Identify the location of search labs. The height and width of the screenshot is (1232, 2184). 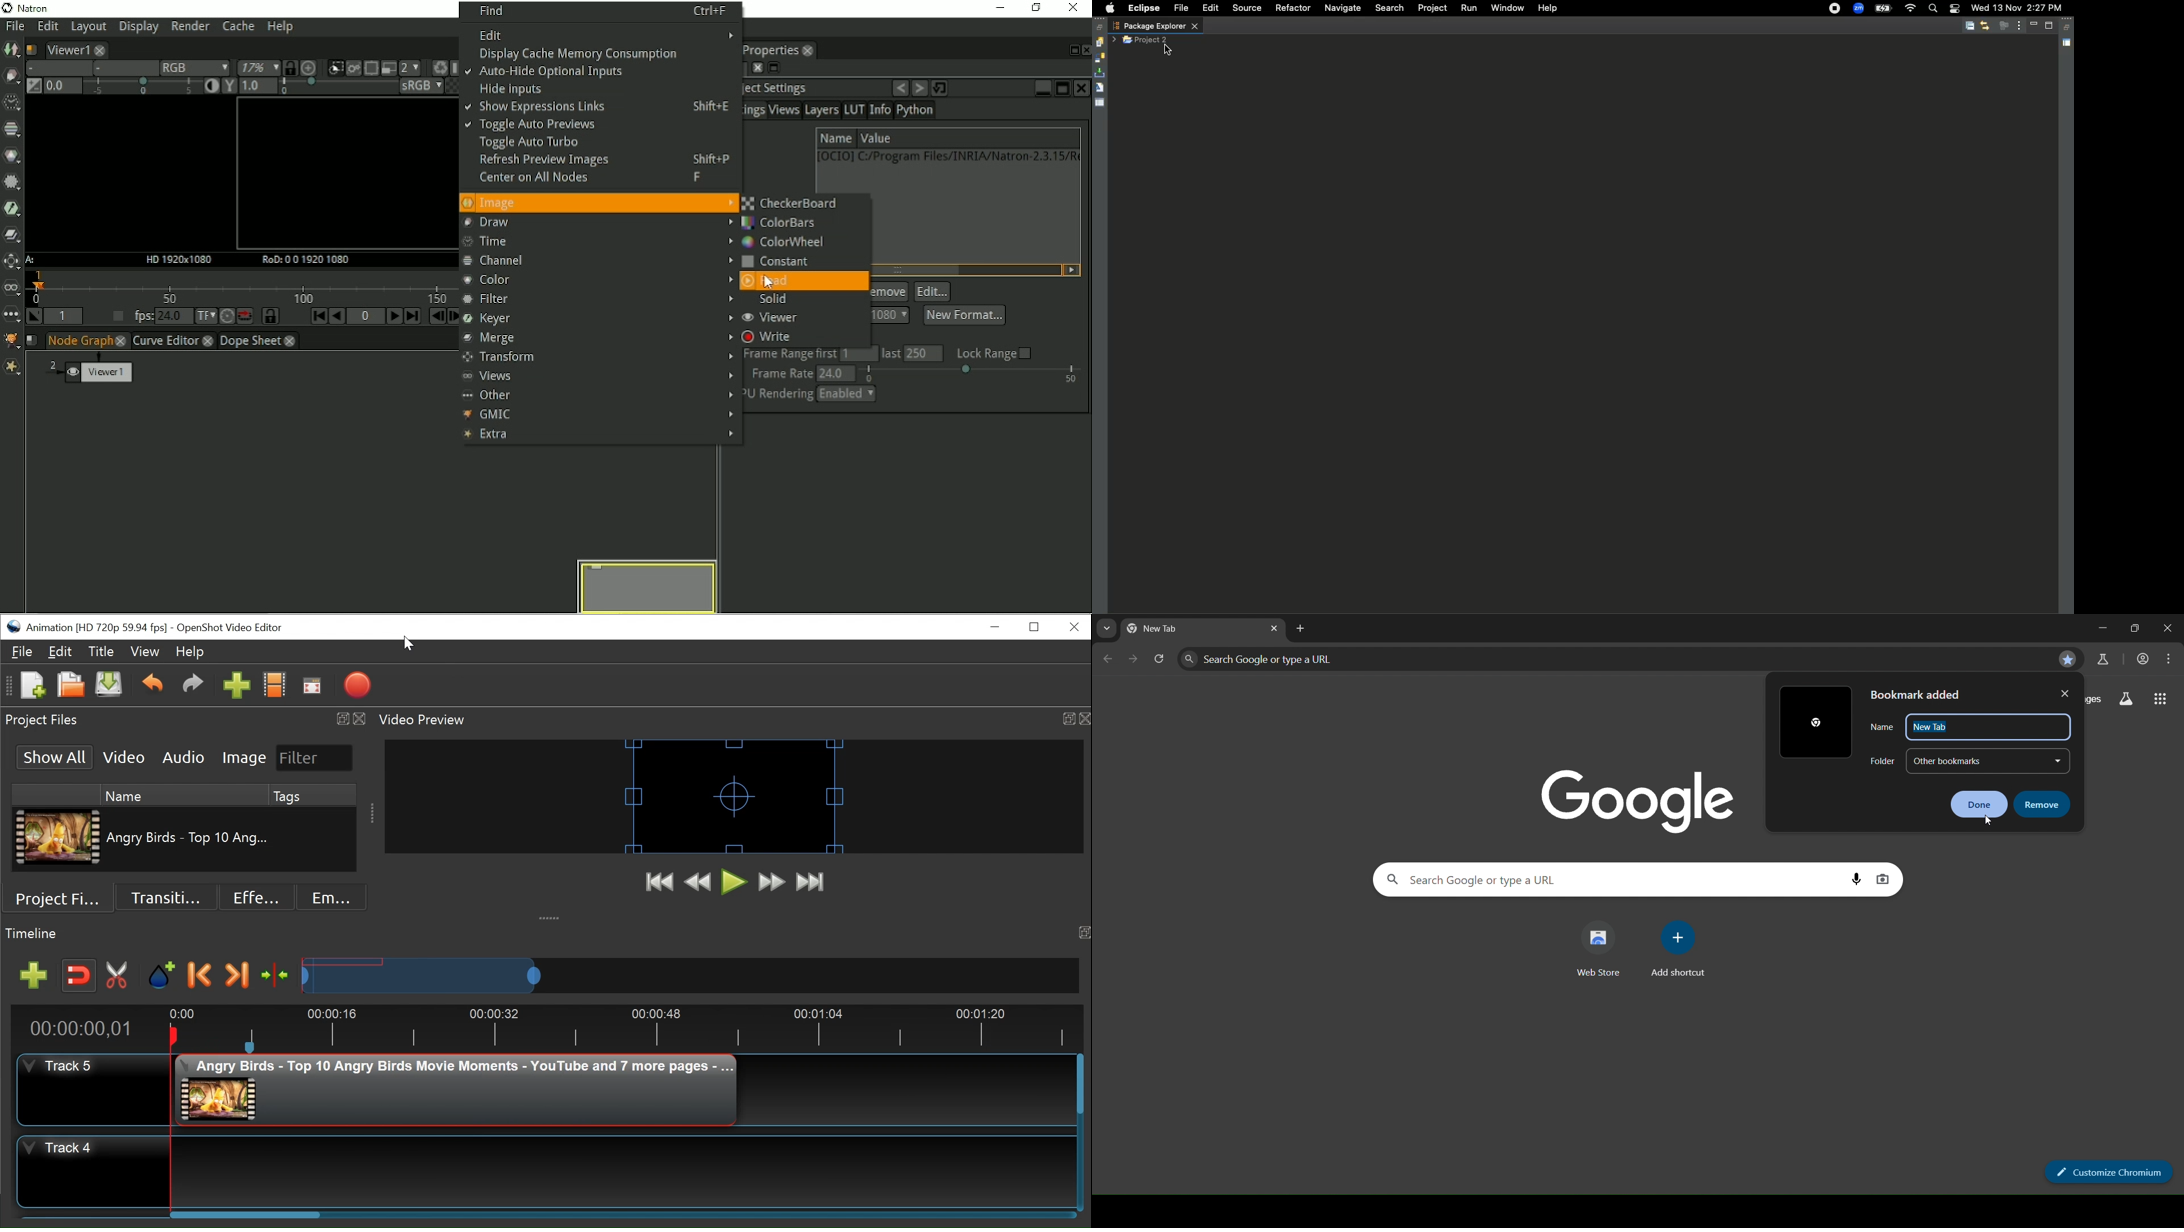
(2128, 699).